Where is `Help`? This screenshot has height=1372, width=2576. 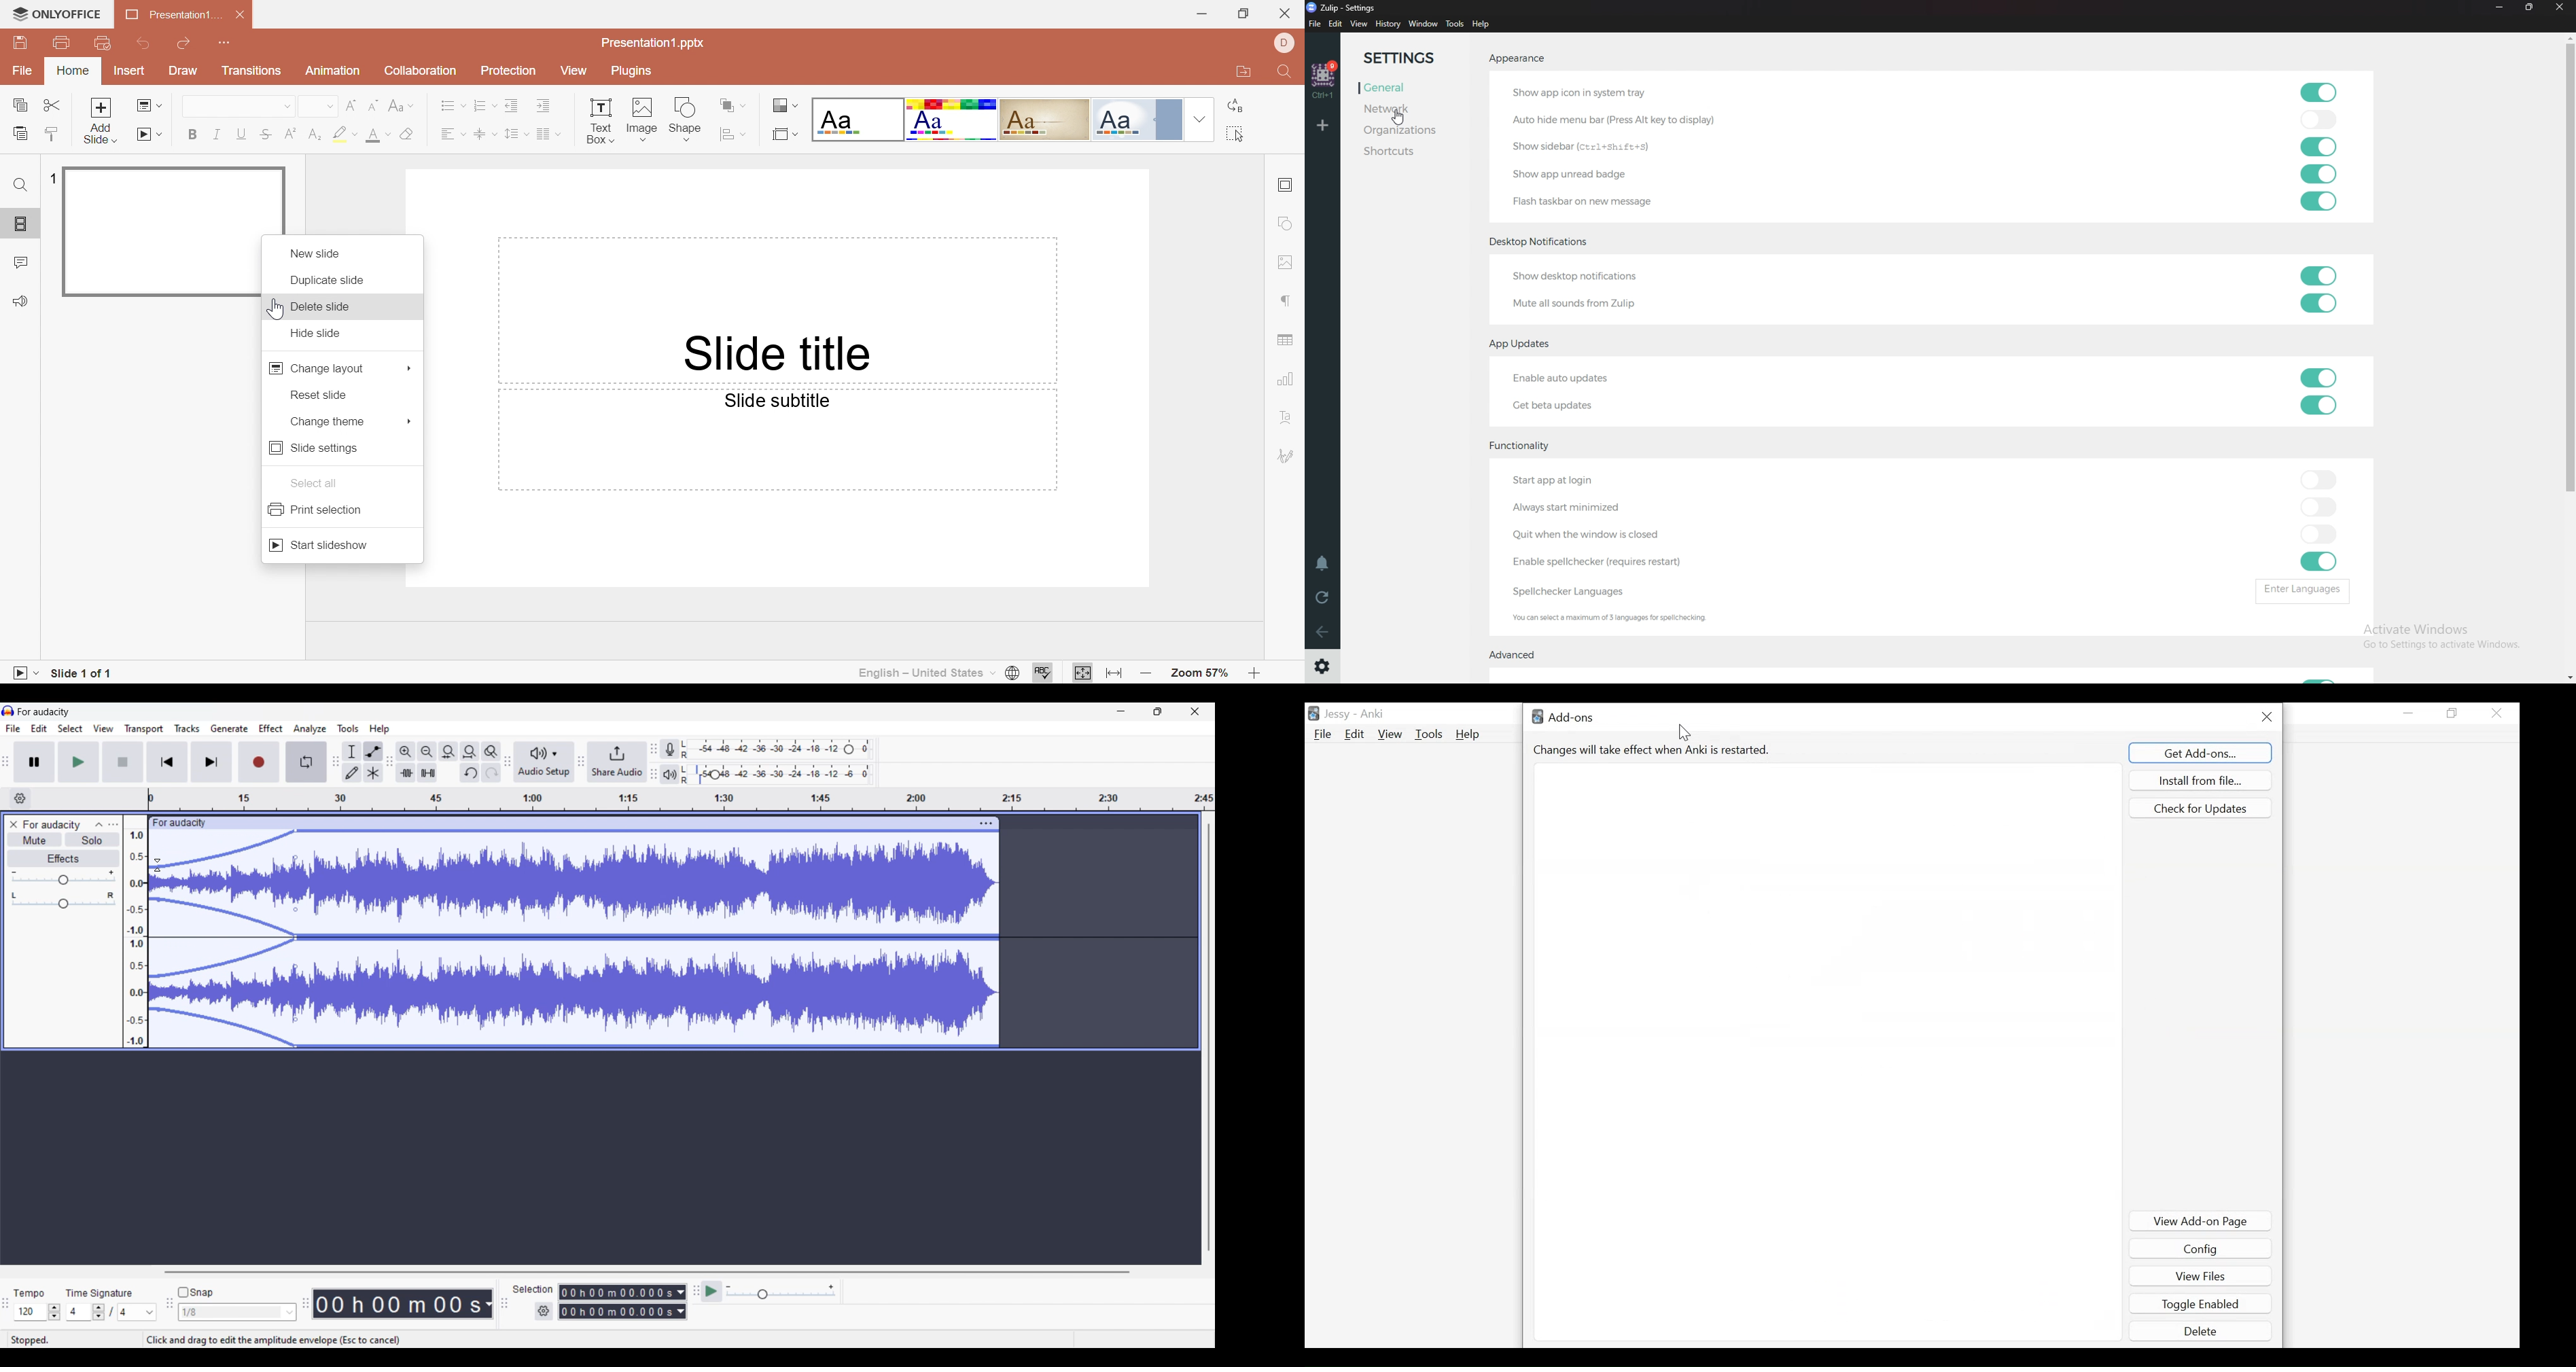 Help is located at coordinates (1470, 735).